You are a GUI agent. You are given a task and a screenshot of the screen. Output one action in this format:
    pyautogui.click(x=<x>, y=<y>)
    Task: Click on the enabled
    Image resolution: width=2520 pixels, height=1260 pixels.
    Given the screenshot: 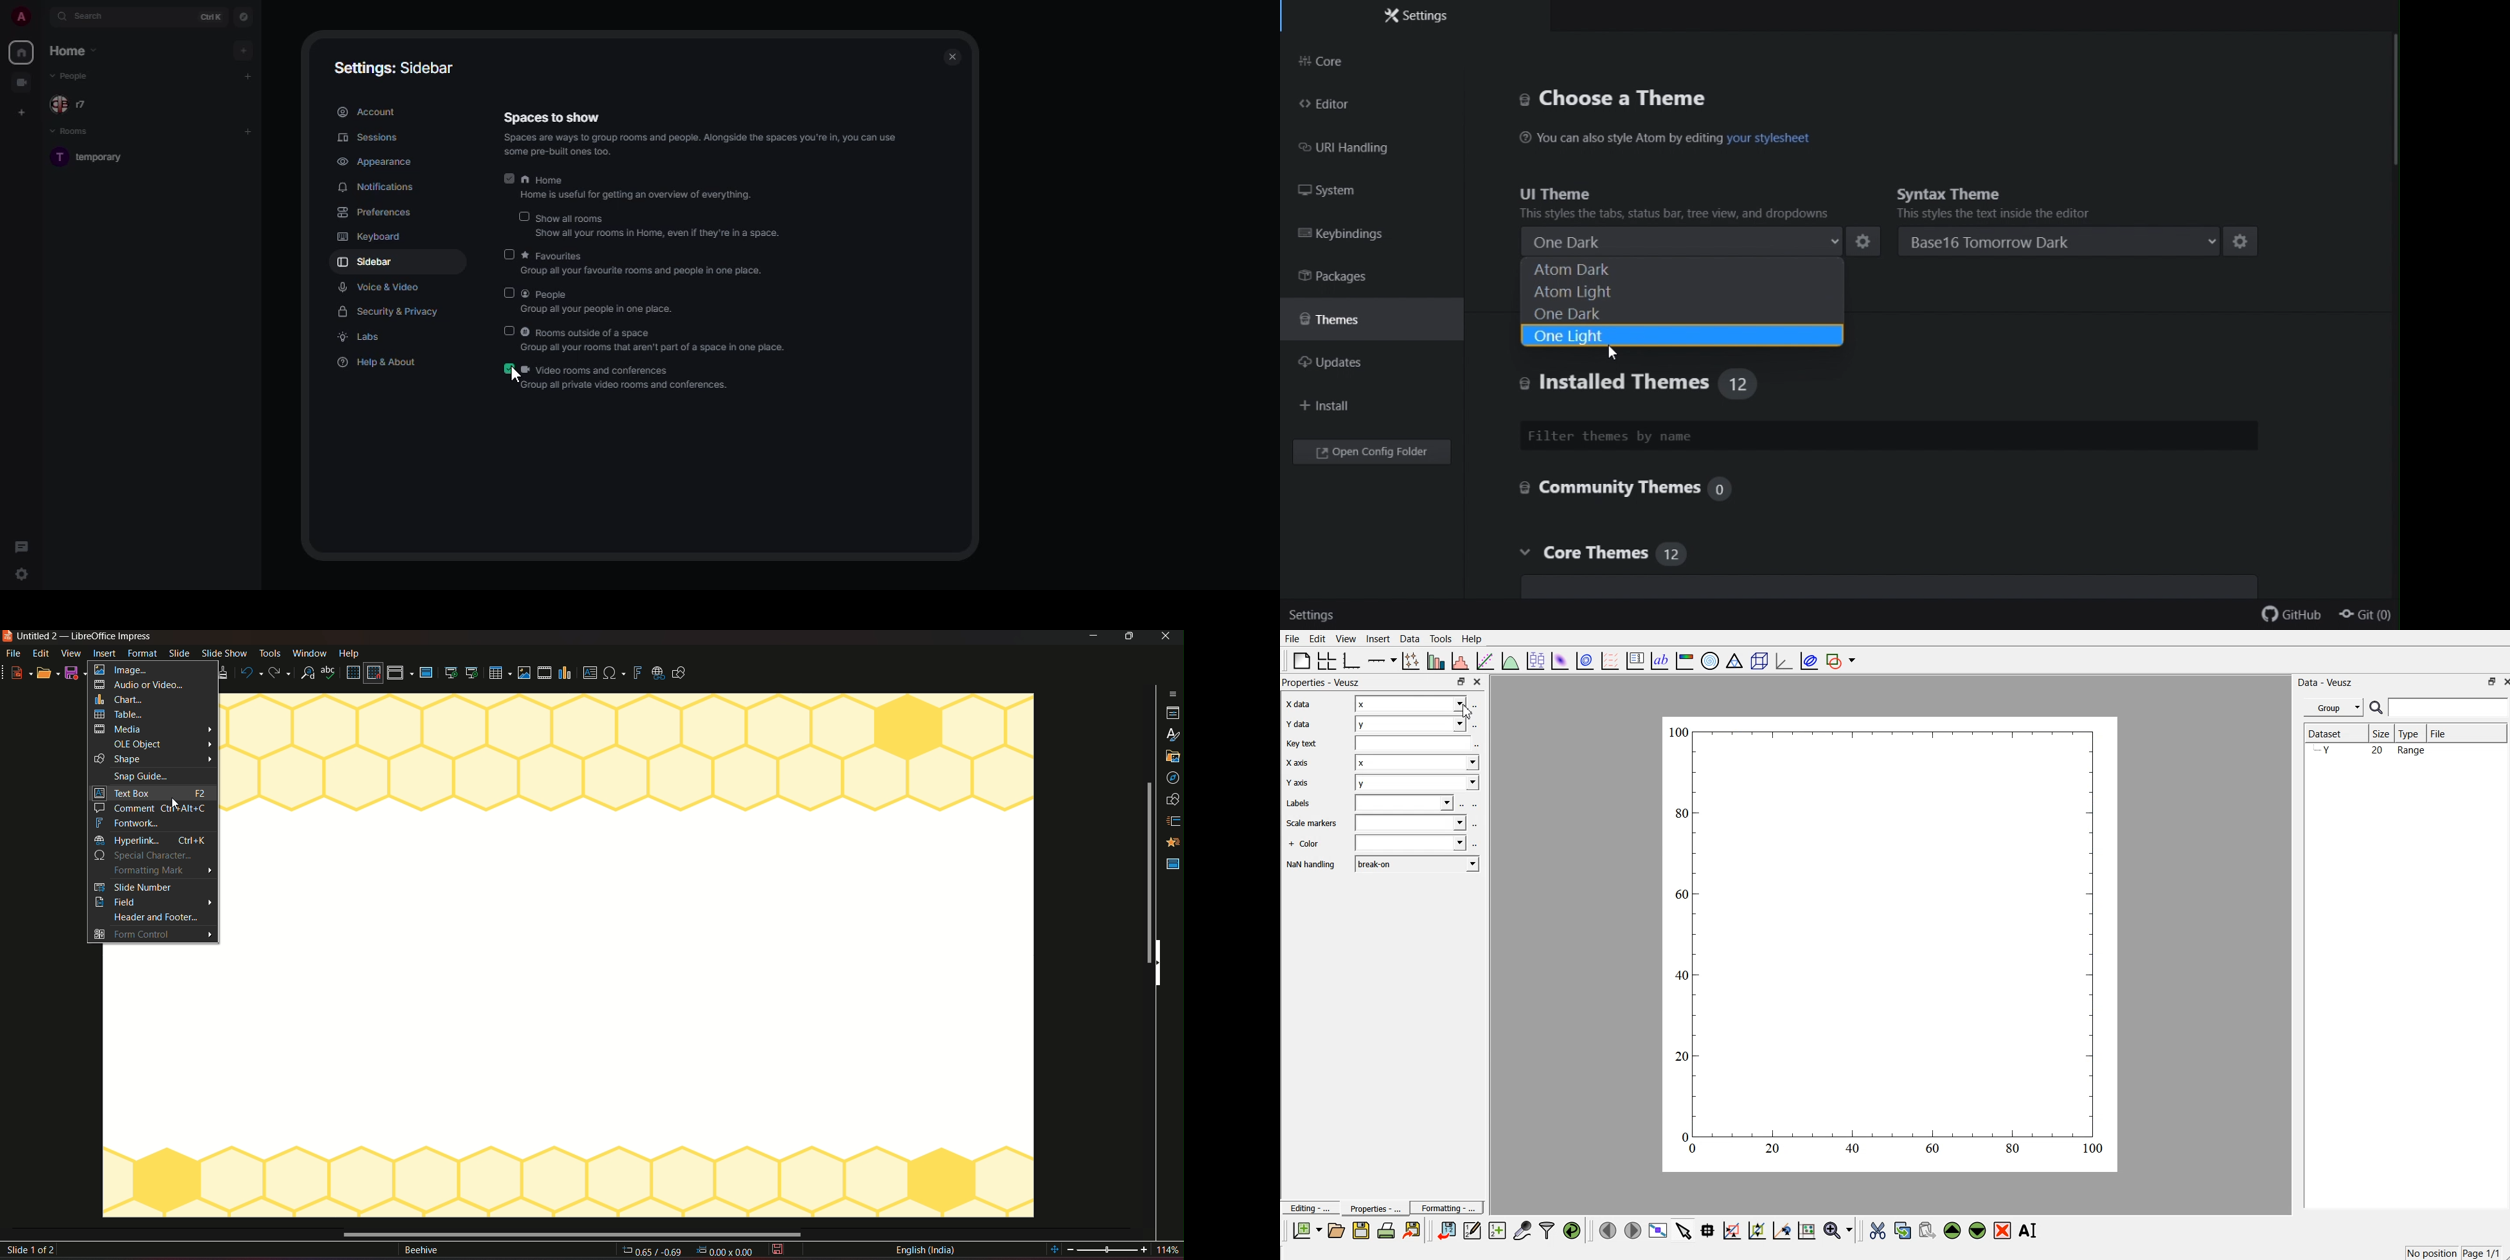 What is the action you would take?
    pyautogui.click(x=508, y=179)
    